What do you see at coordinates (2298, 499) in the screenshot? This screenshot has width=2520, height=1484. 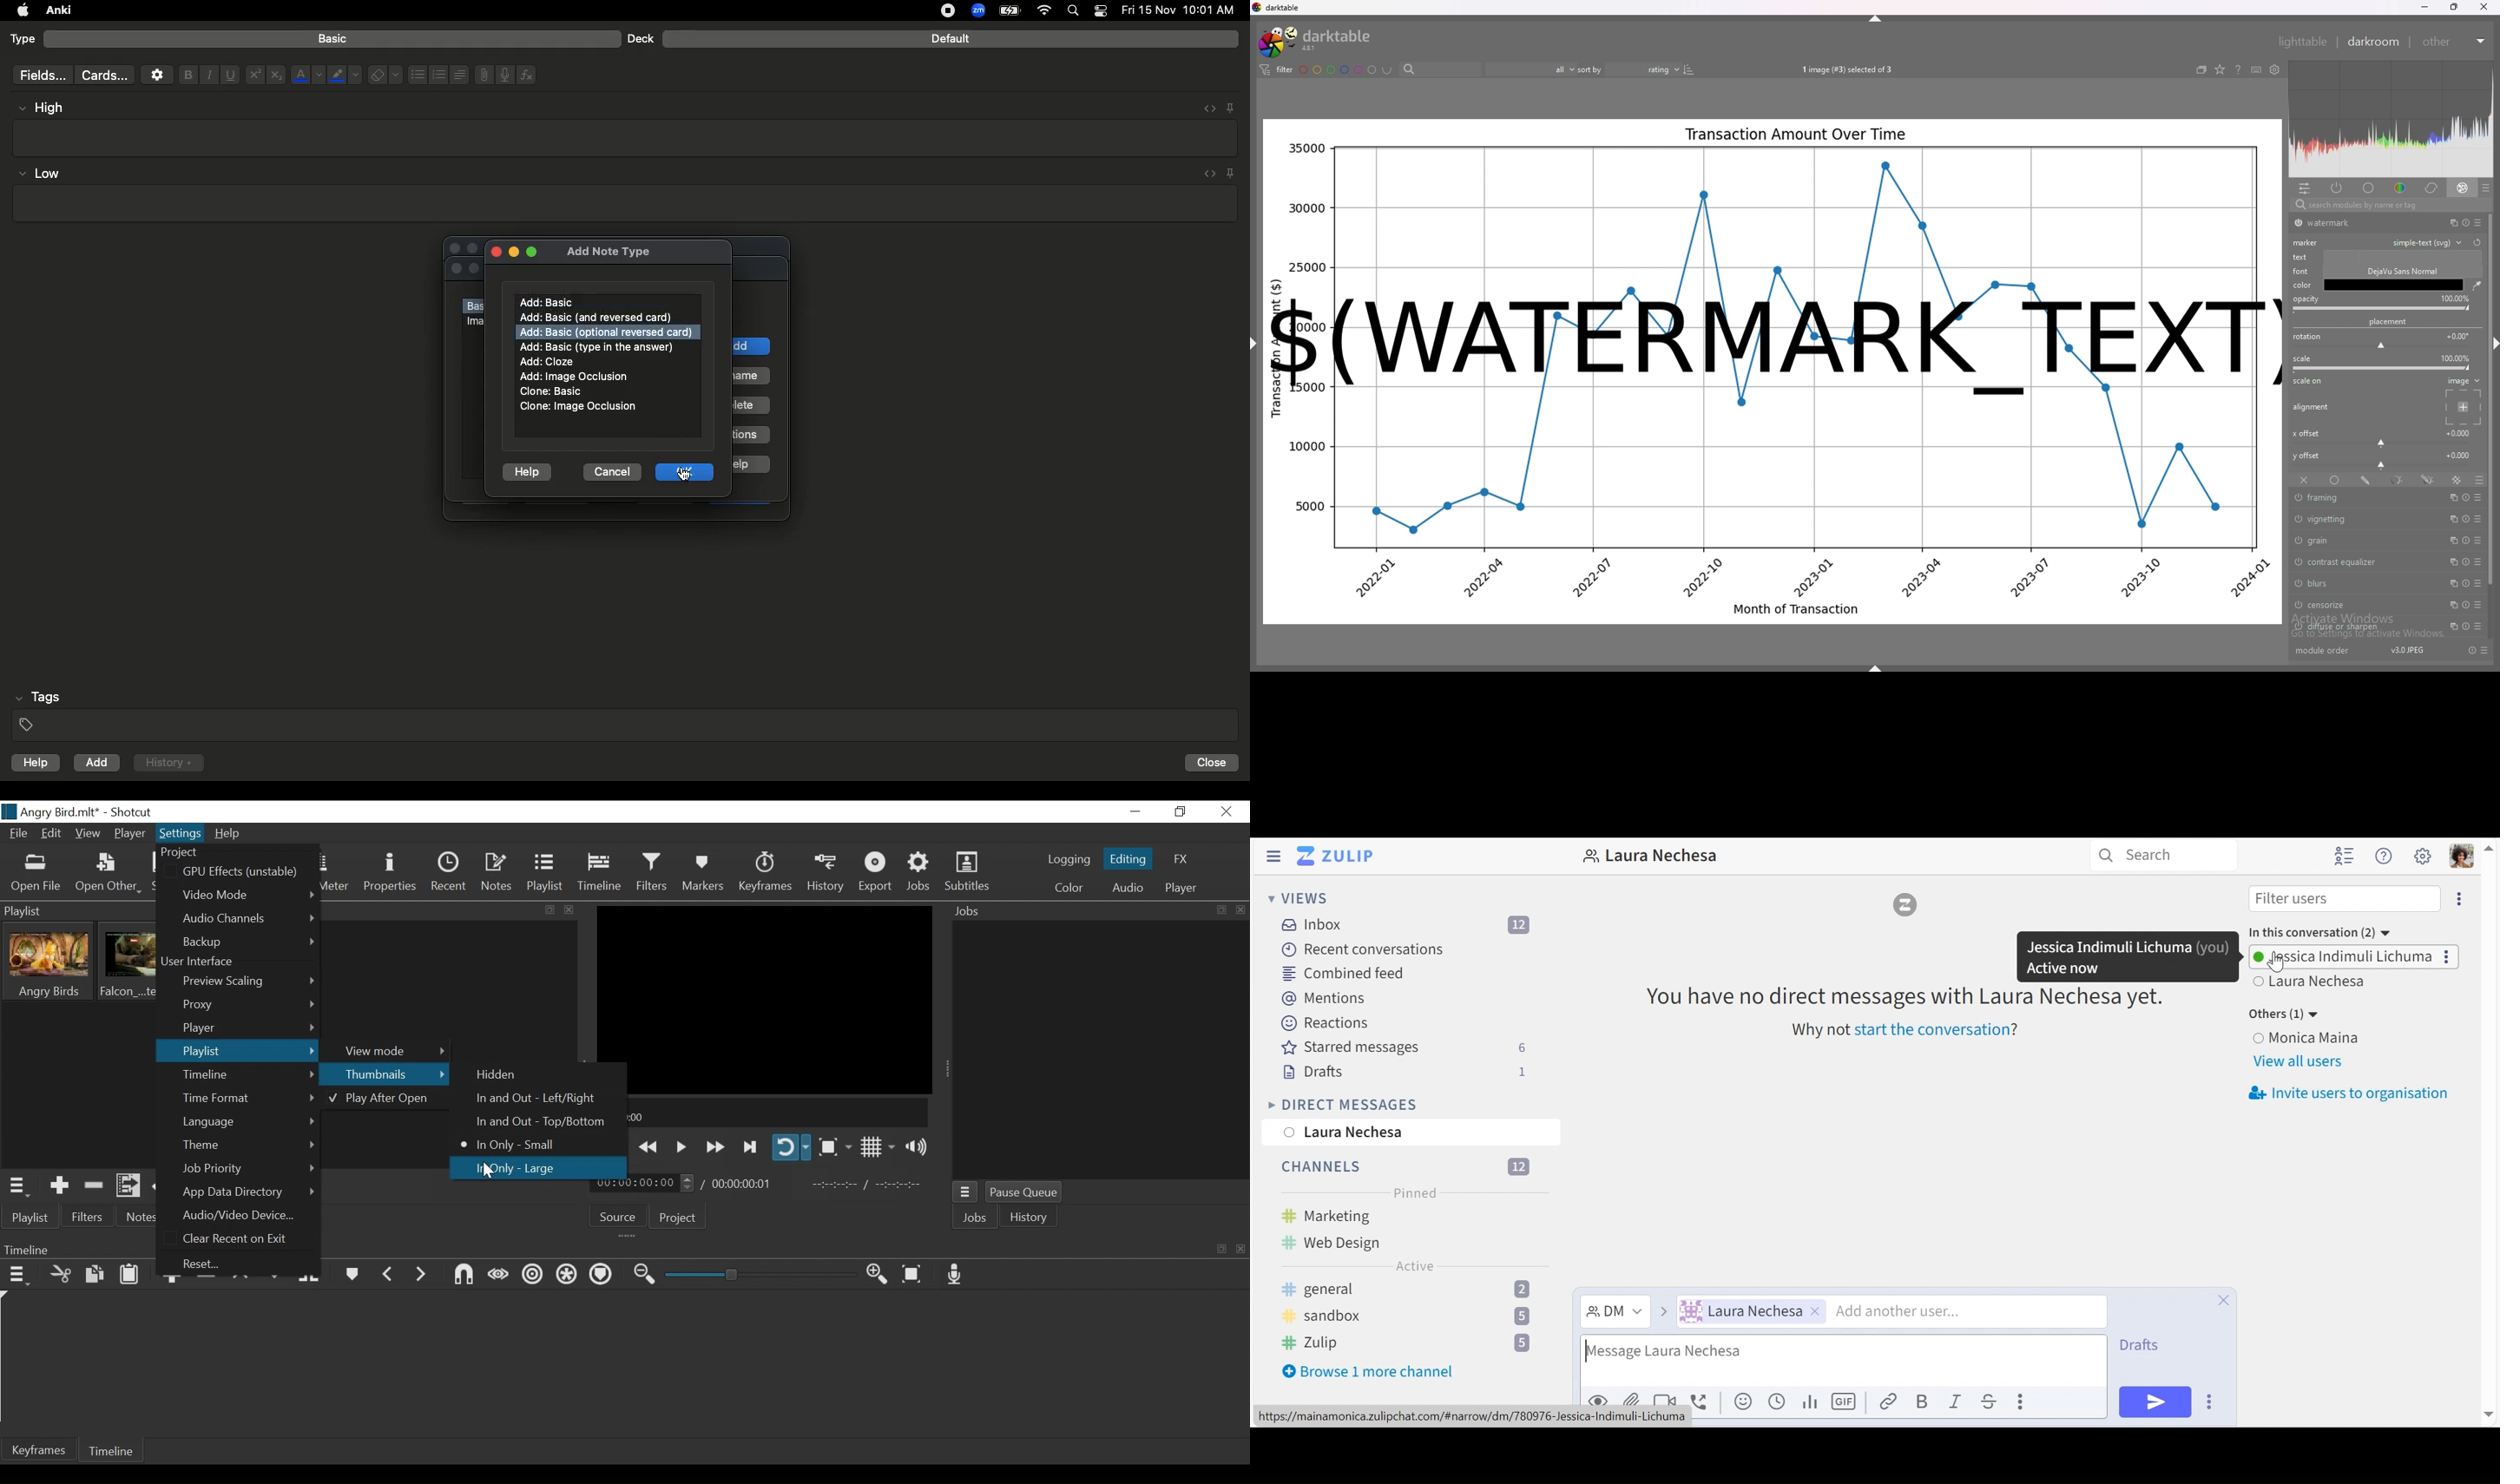 I see `switch off` at bounding box center [2298, 499].